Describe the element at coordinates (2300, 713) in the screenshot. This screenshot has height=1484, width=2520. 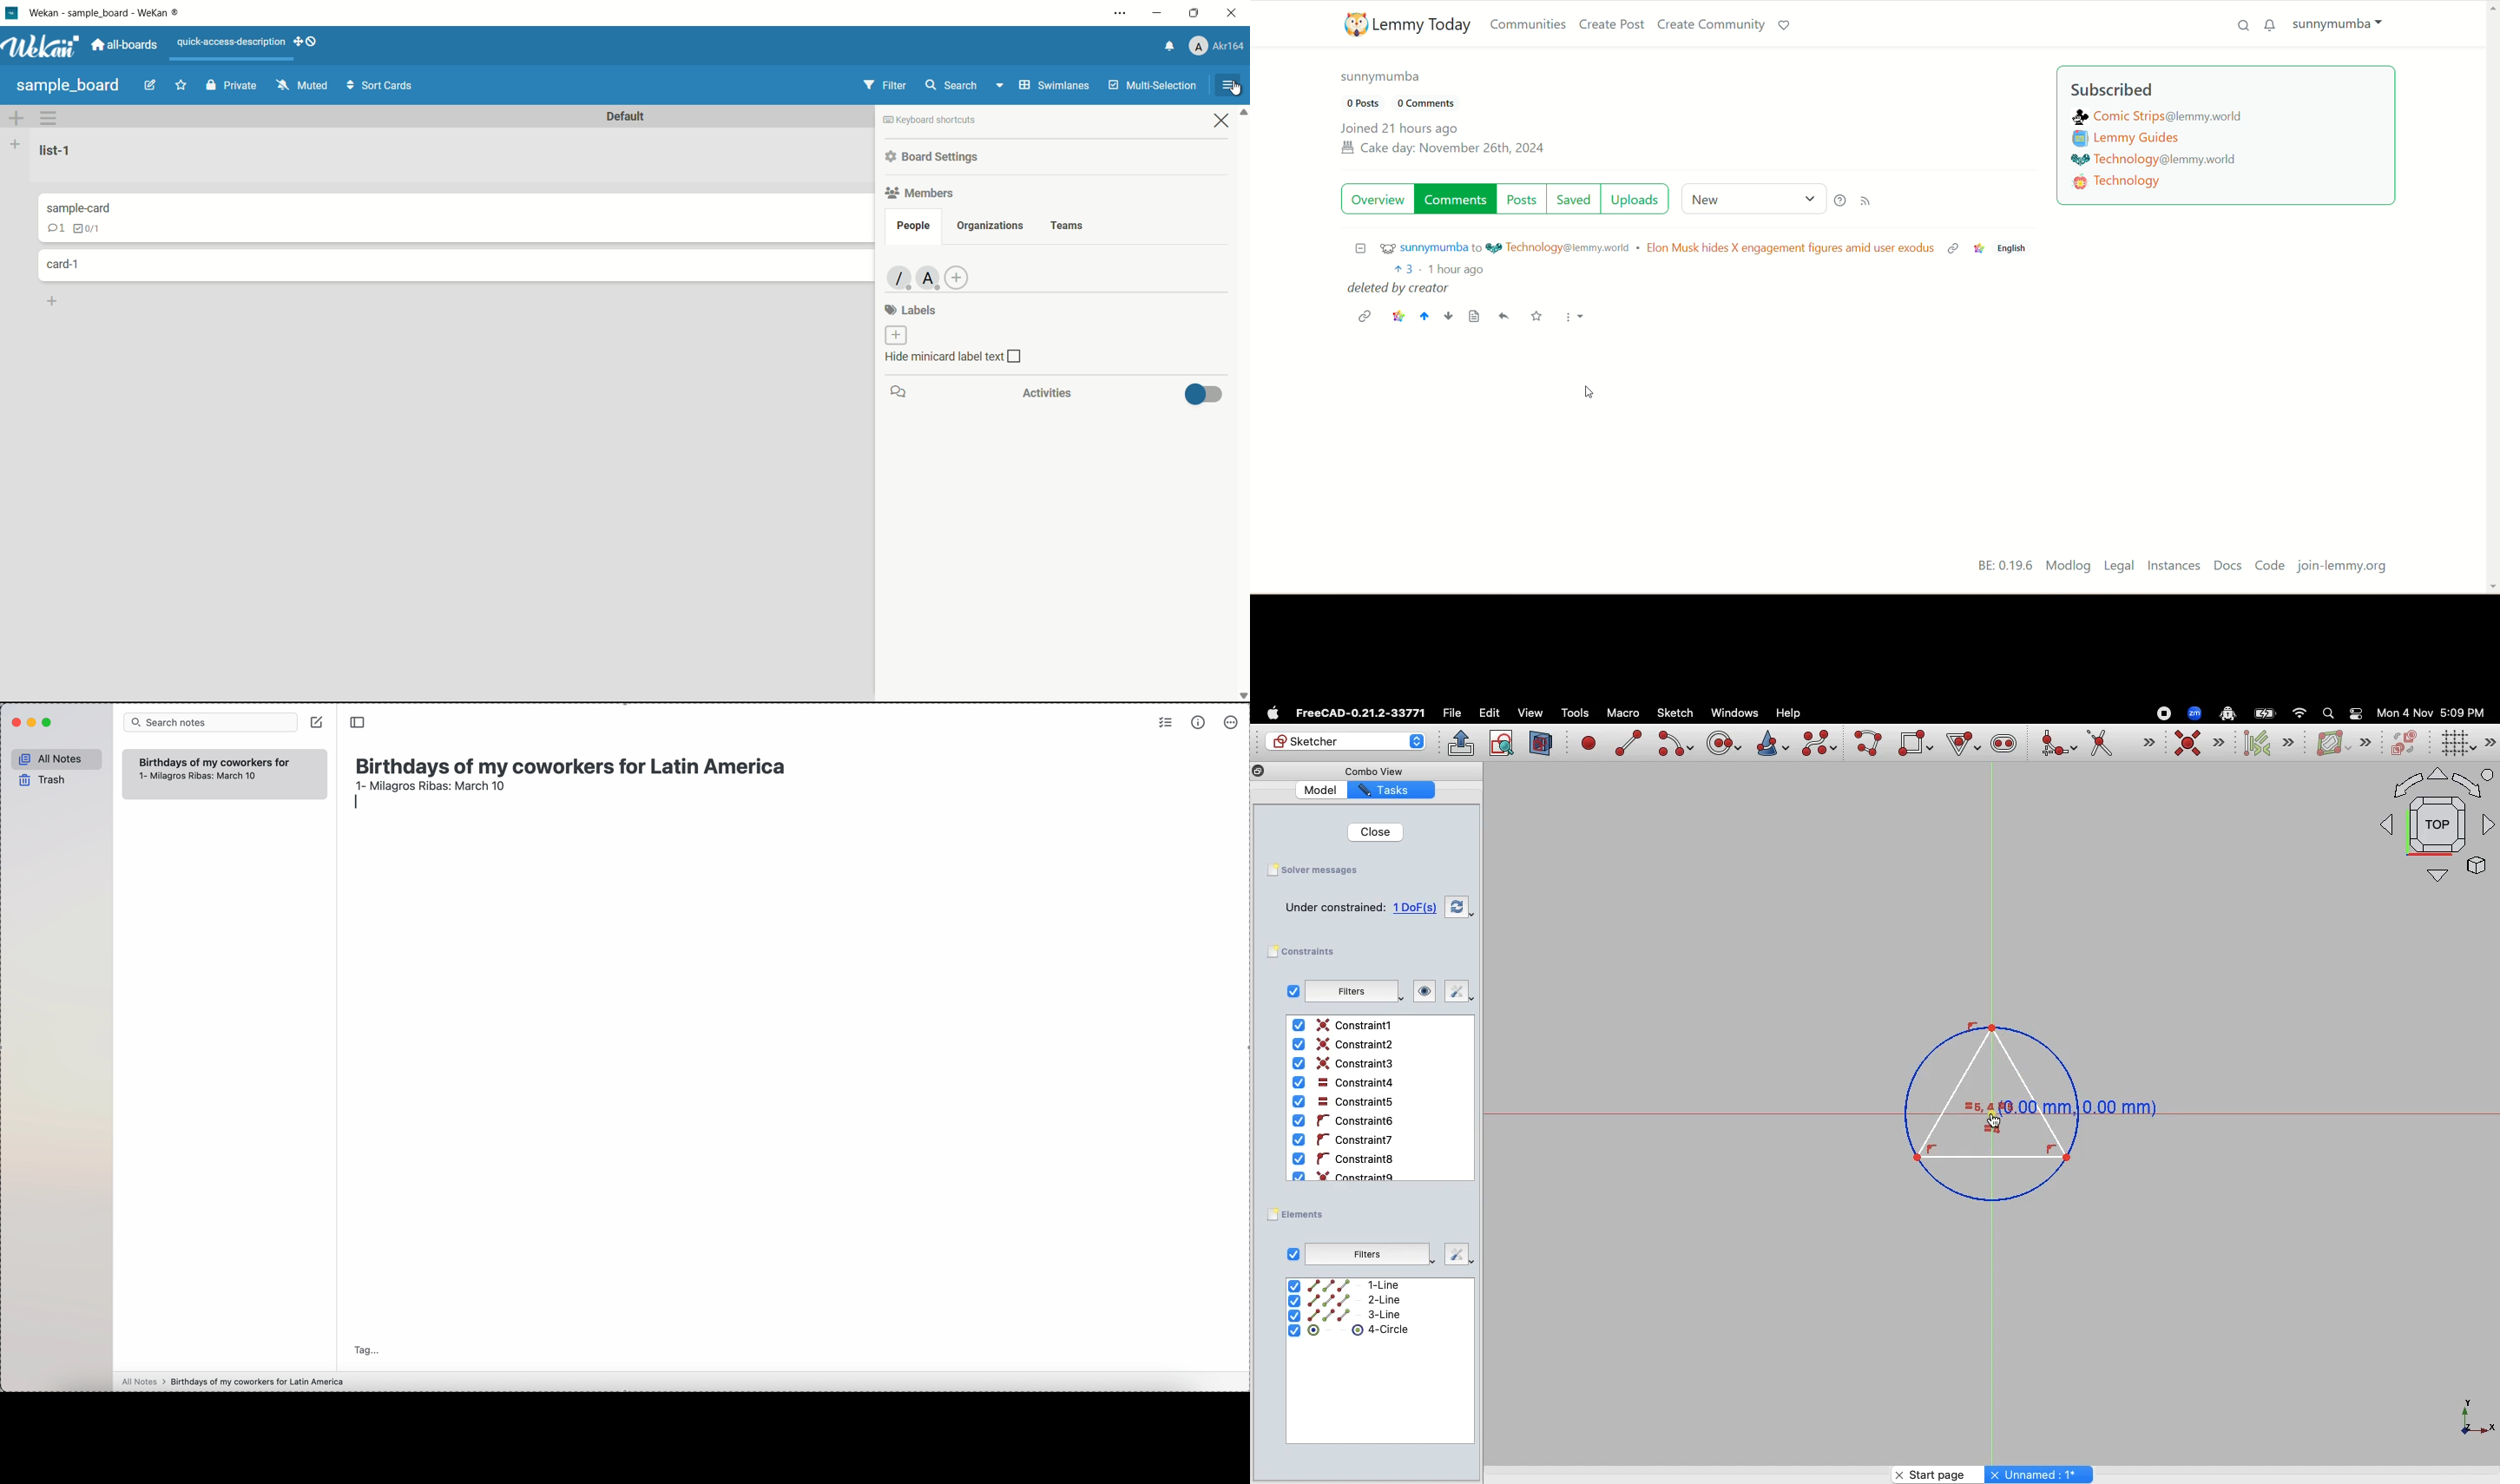
I see `Network` at that location.